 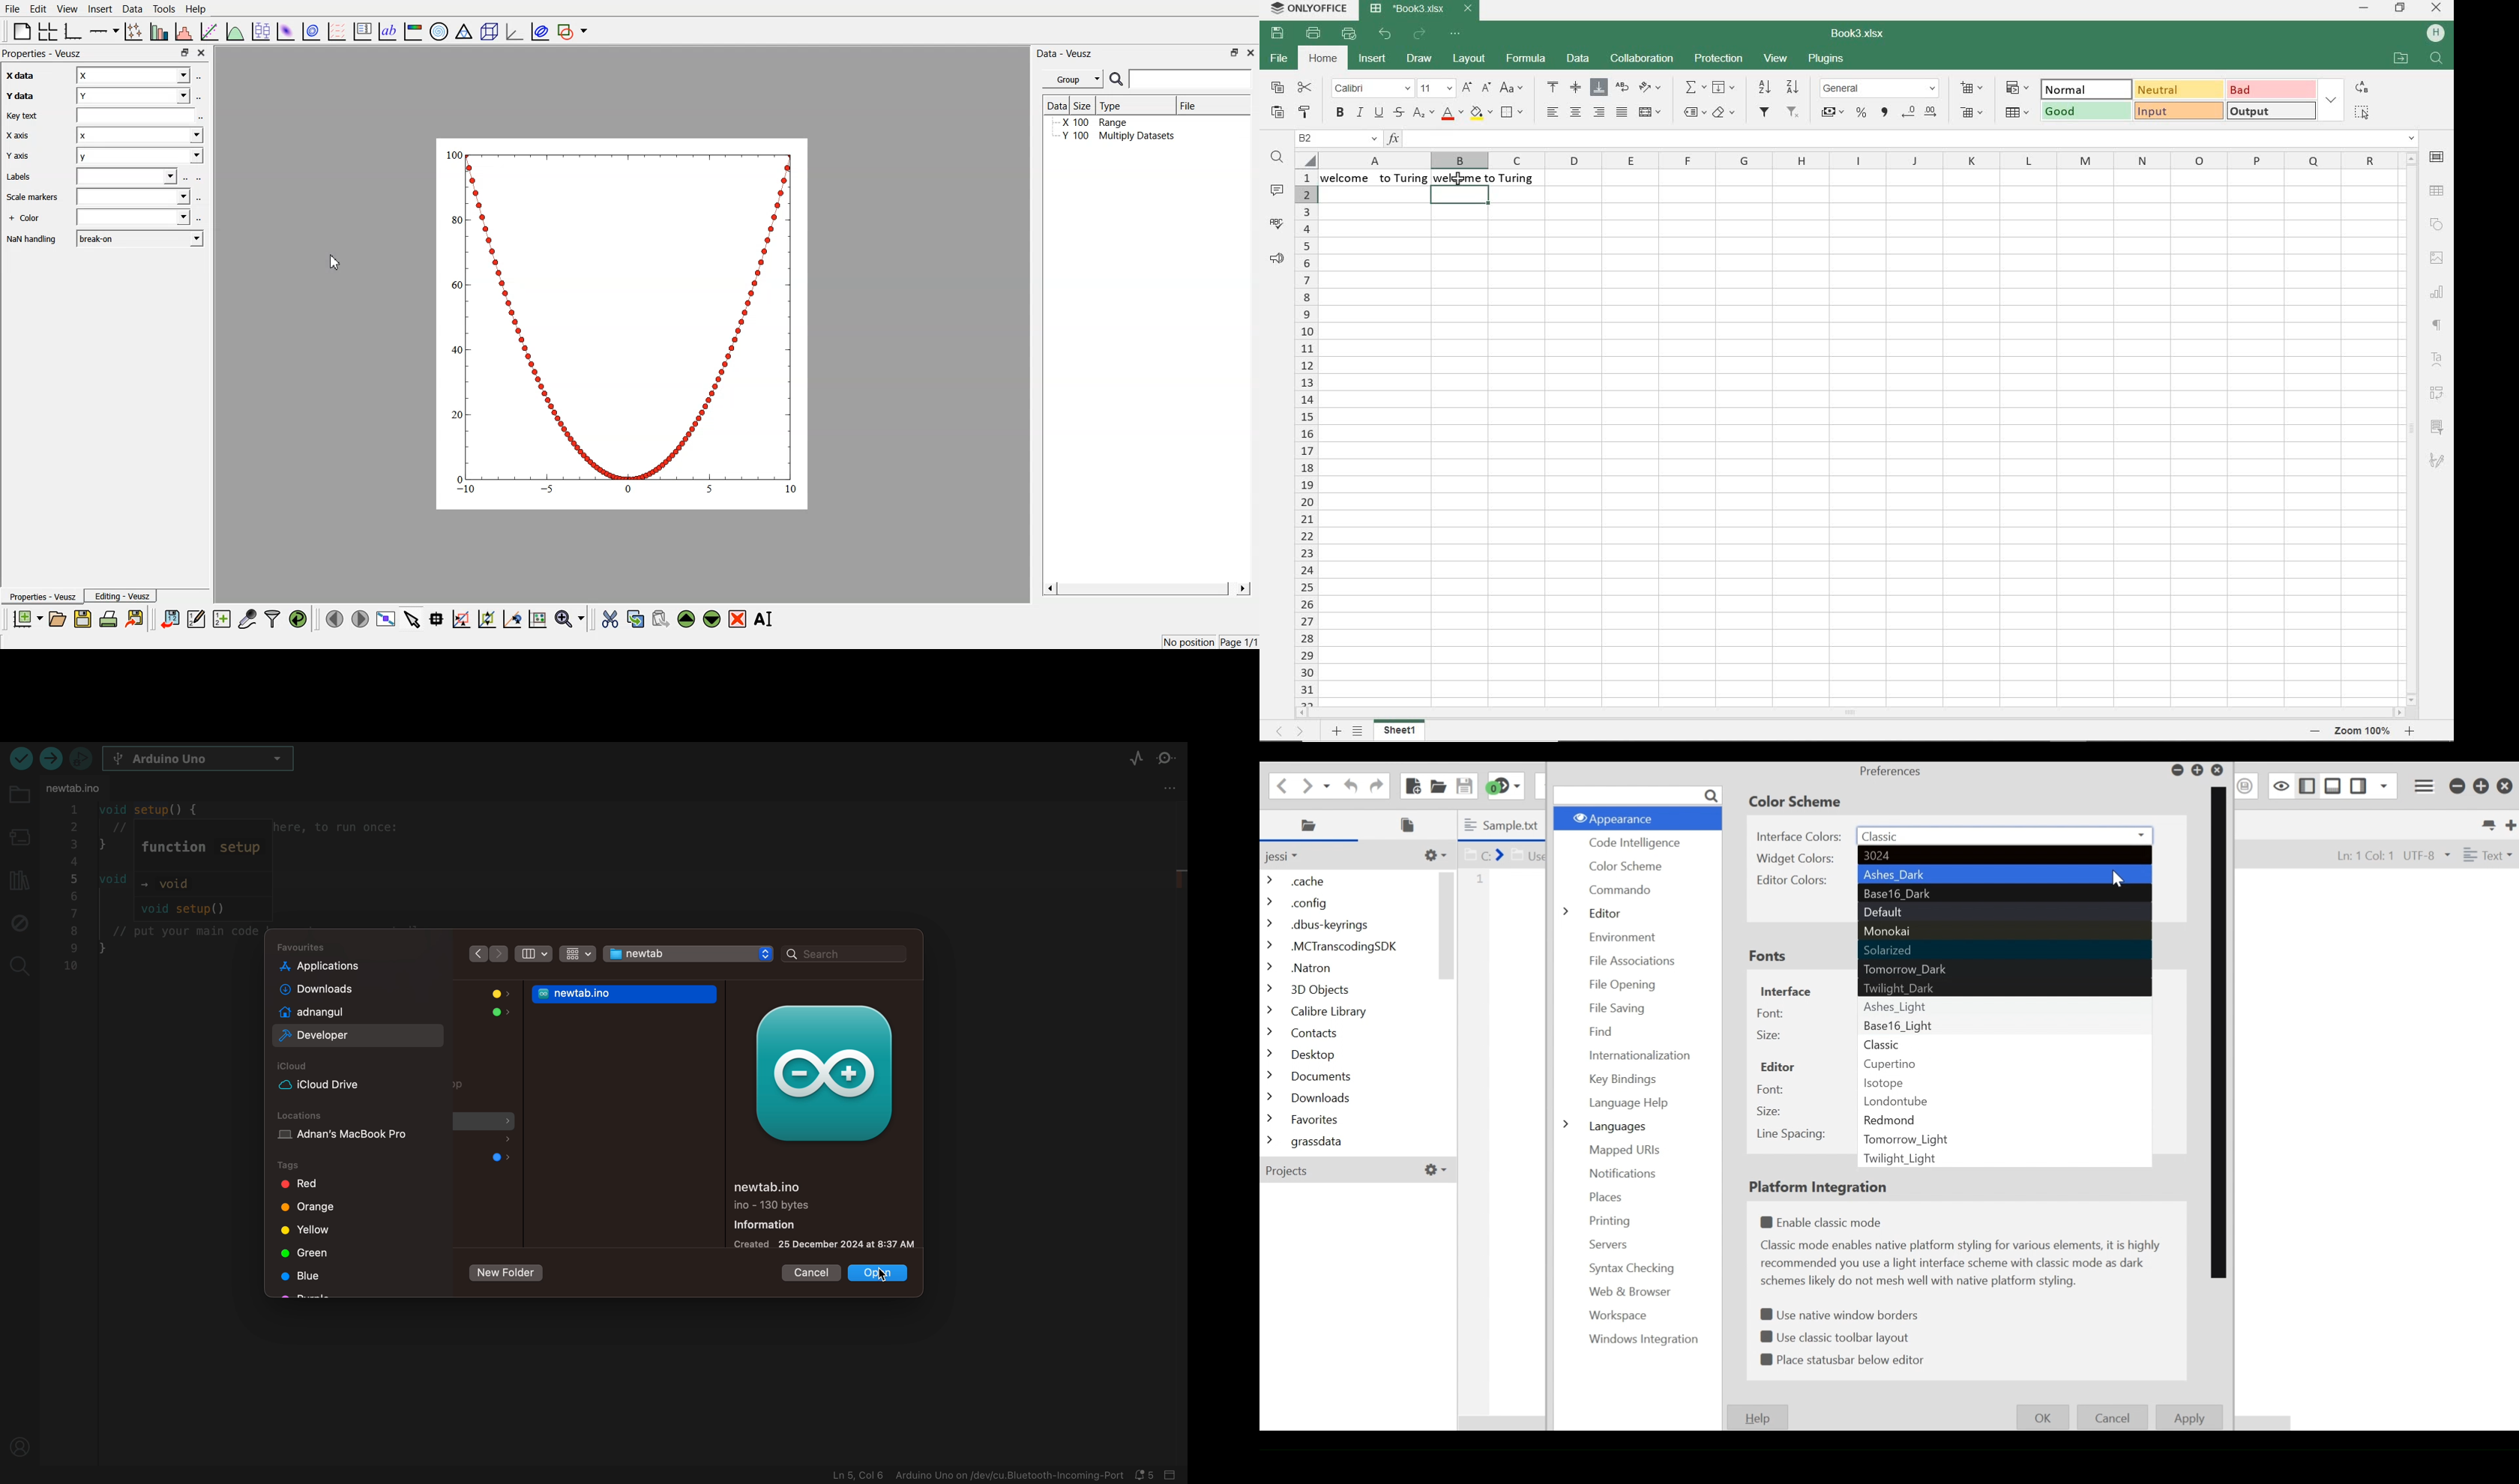 I want to click on font, so click(x=1370, y=88).